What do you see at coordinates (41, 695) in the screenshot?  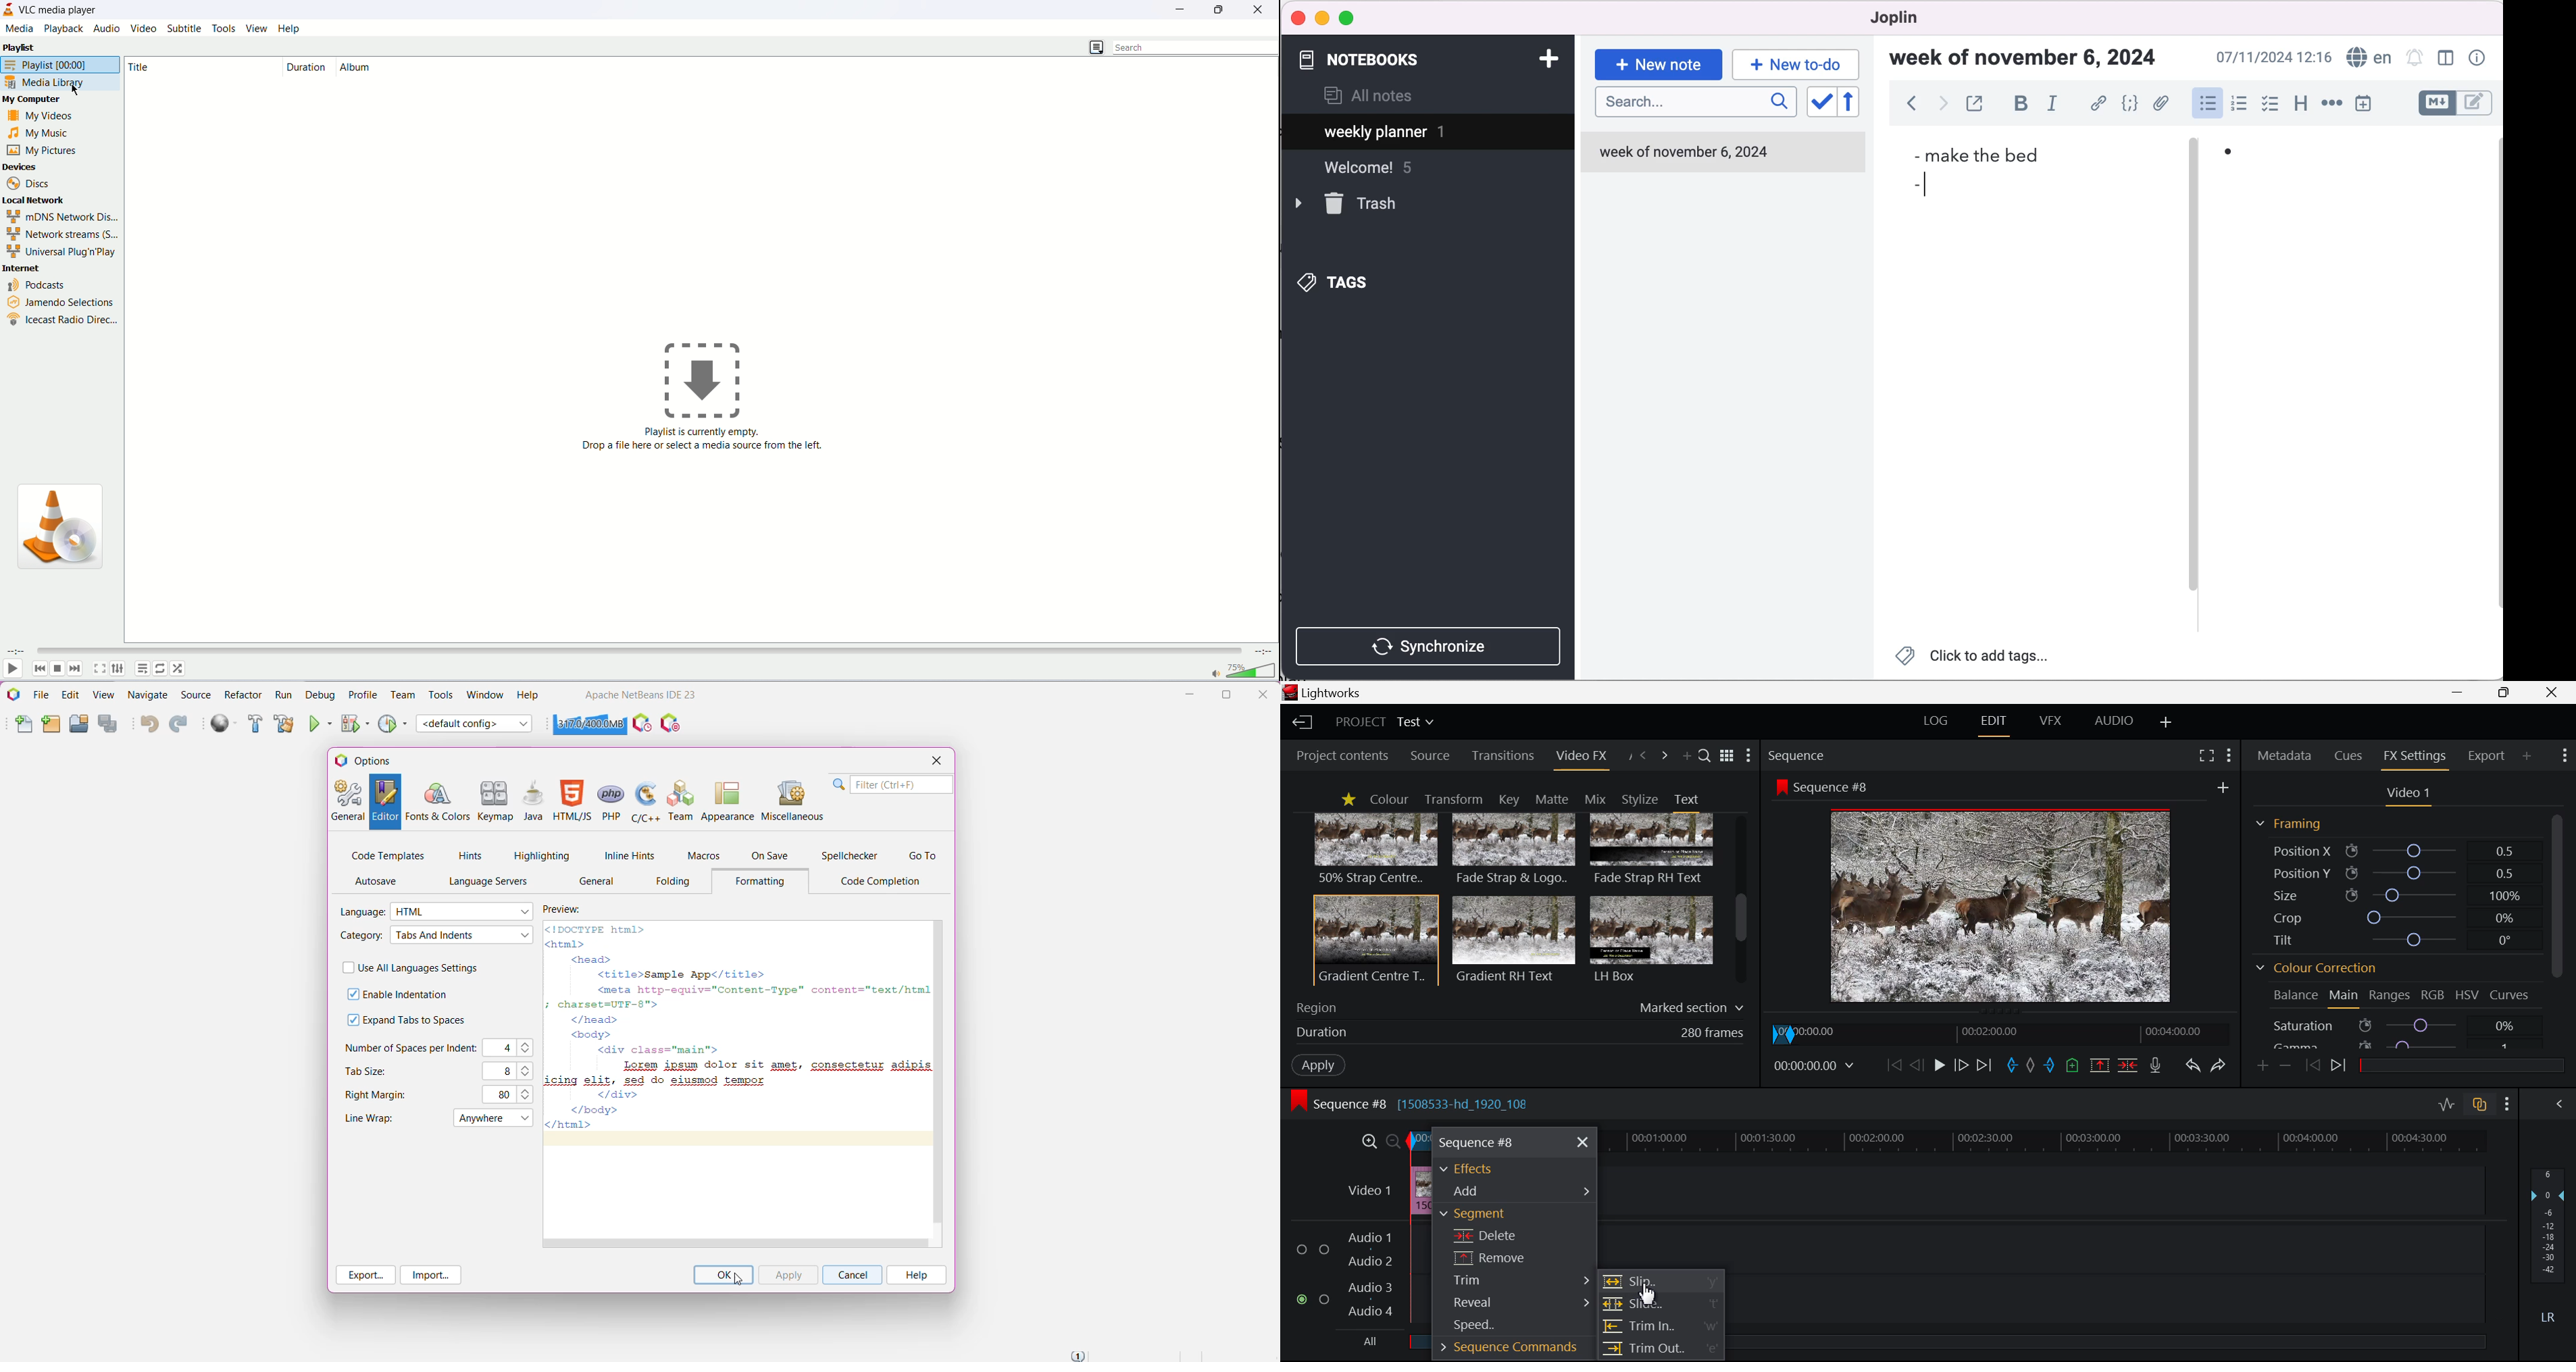 I see `File` at bounding box center [41, 695].